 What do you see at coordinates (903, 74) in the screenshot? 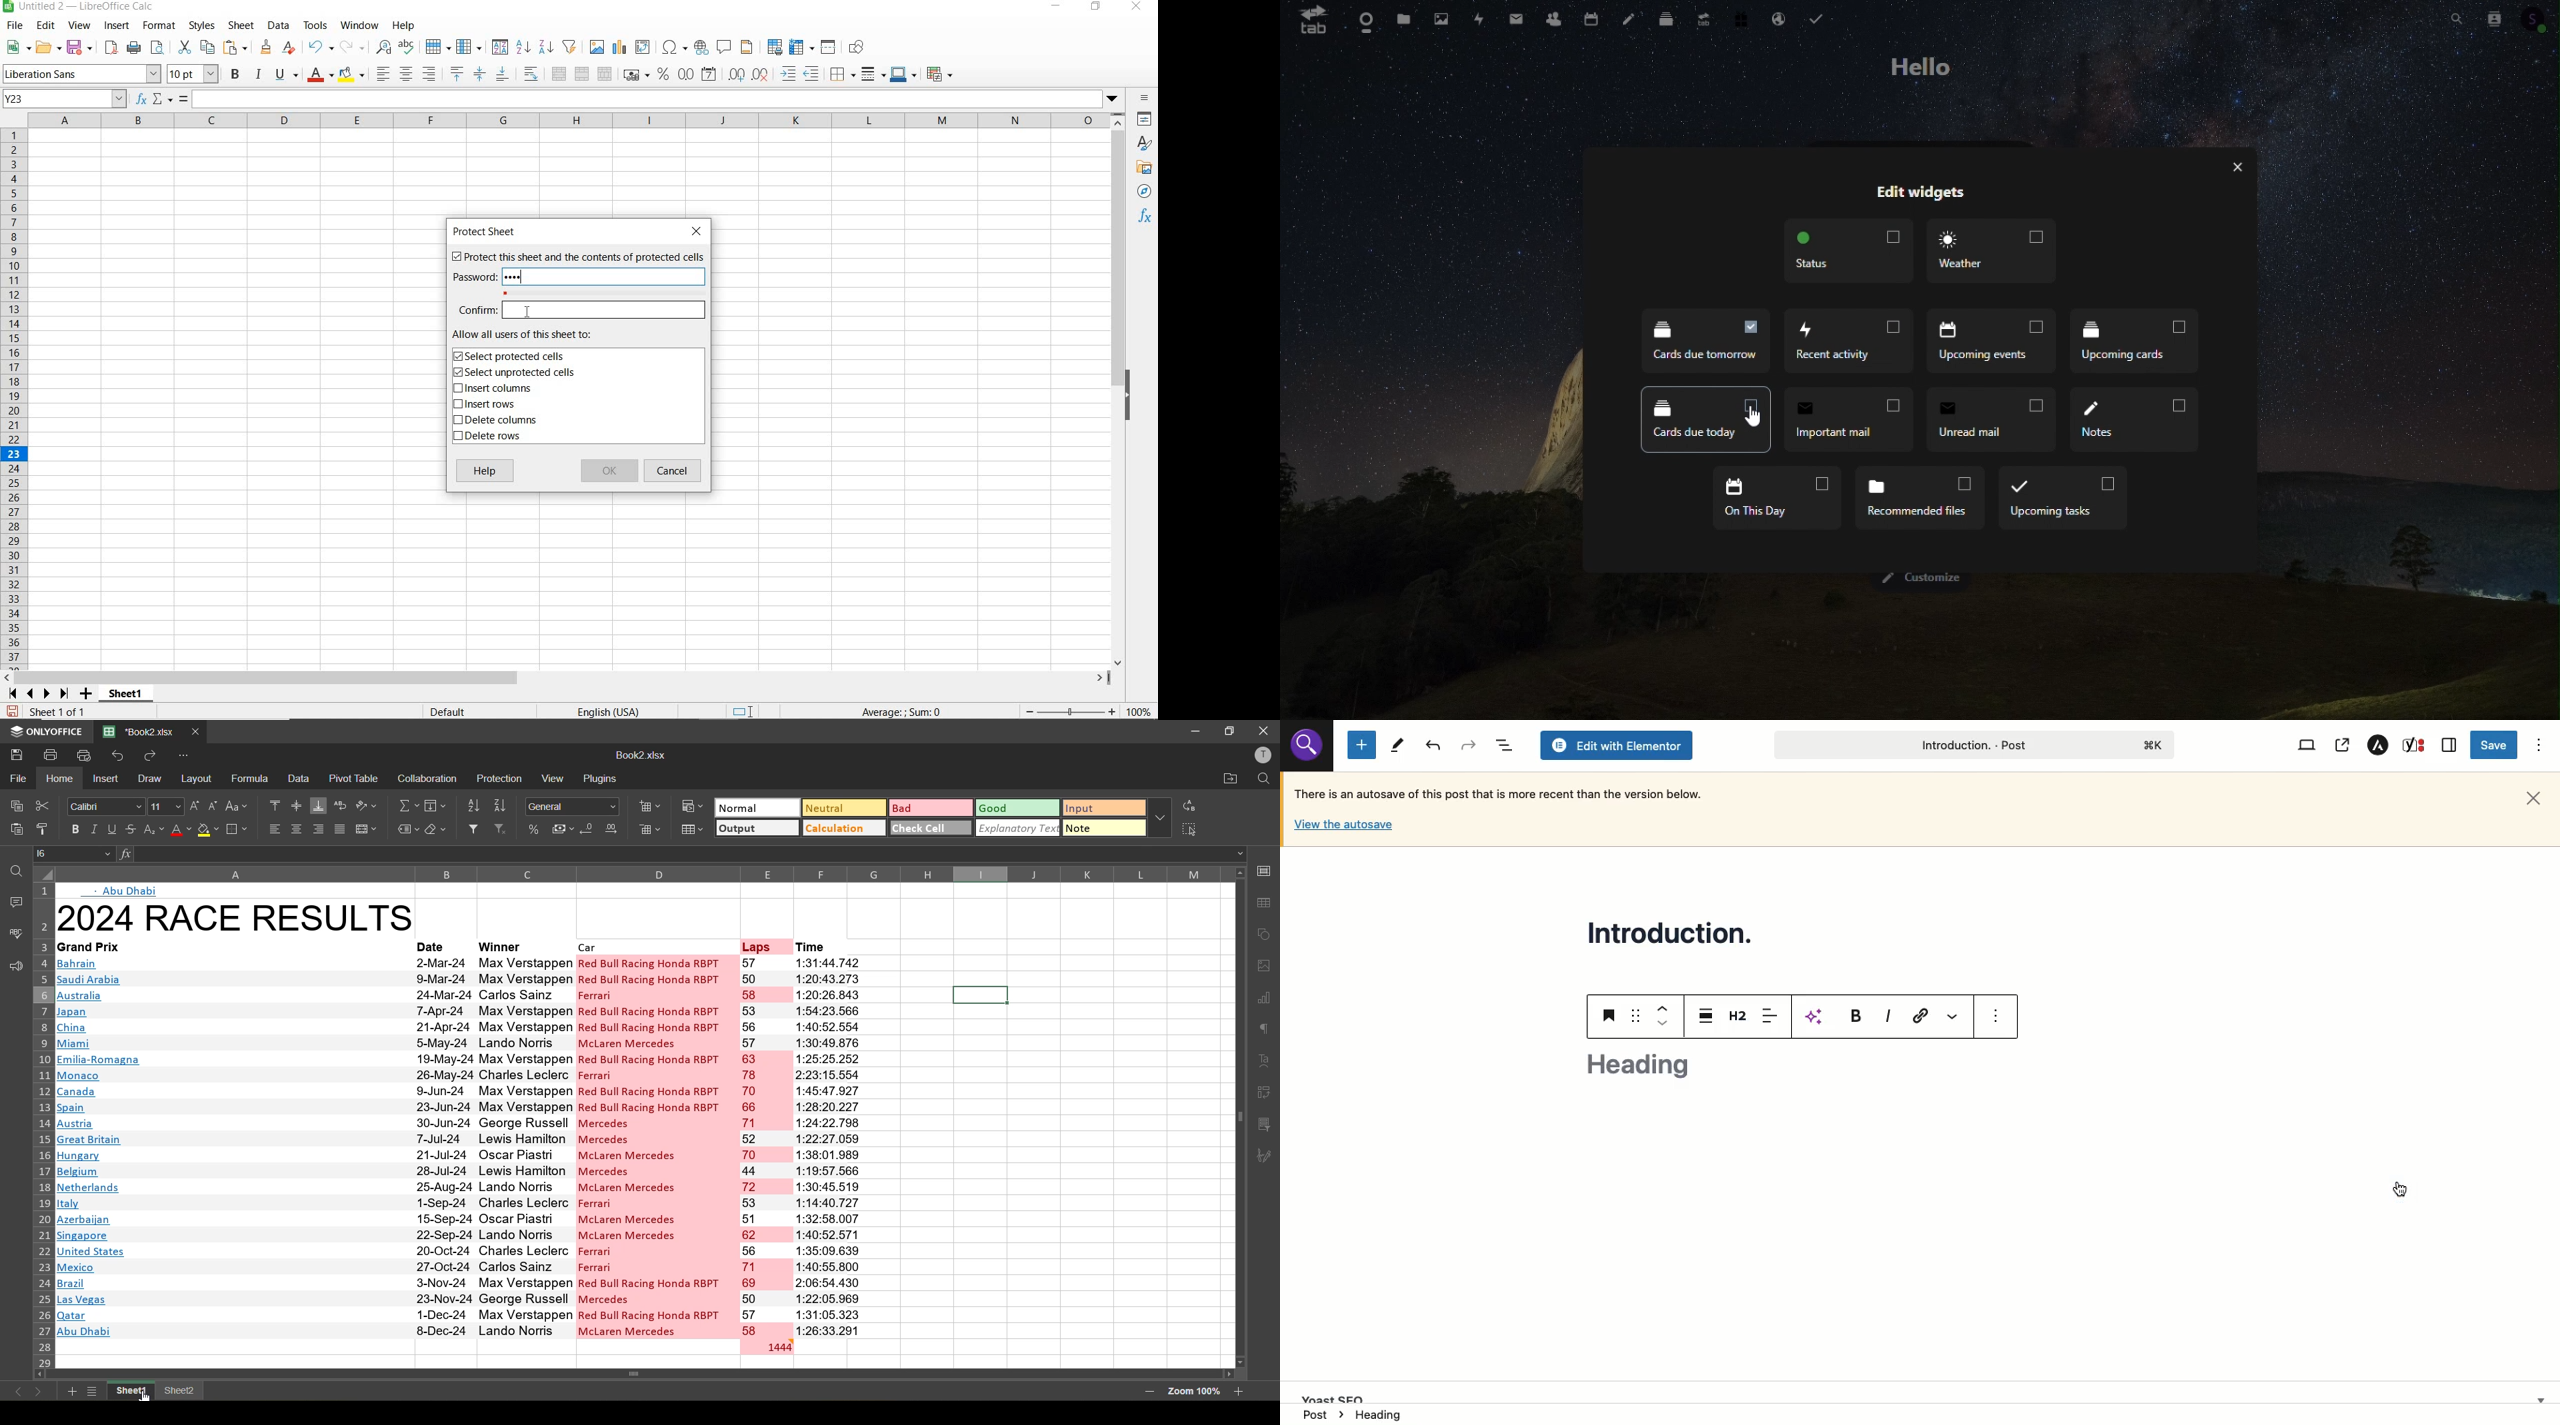
I see `BORDER COLOR` at bounding box center [903, 74].